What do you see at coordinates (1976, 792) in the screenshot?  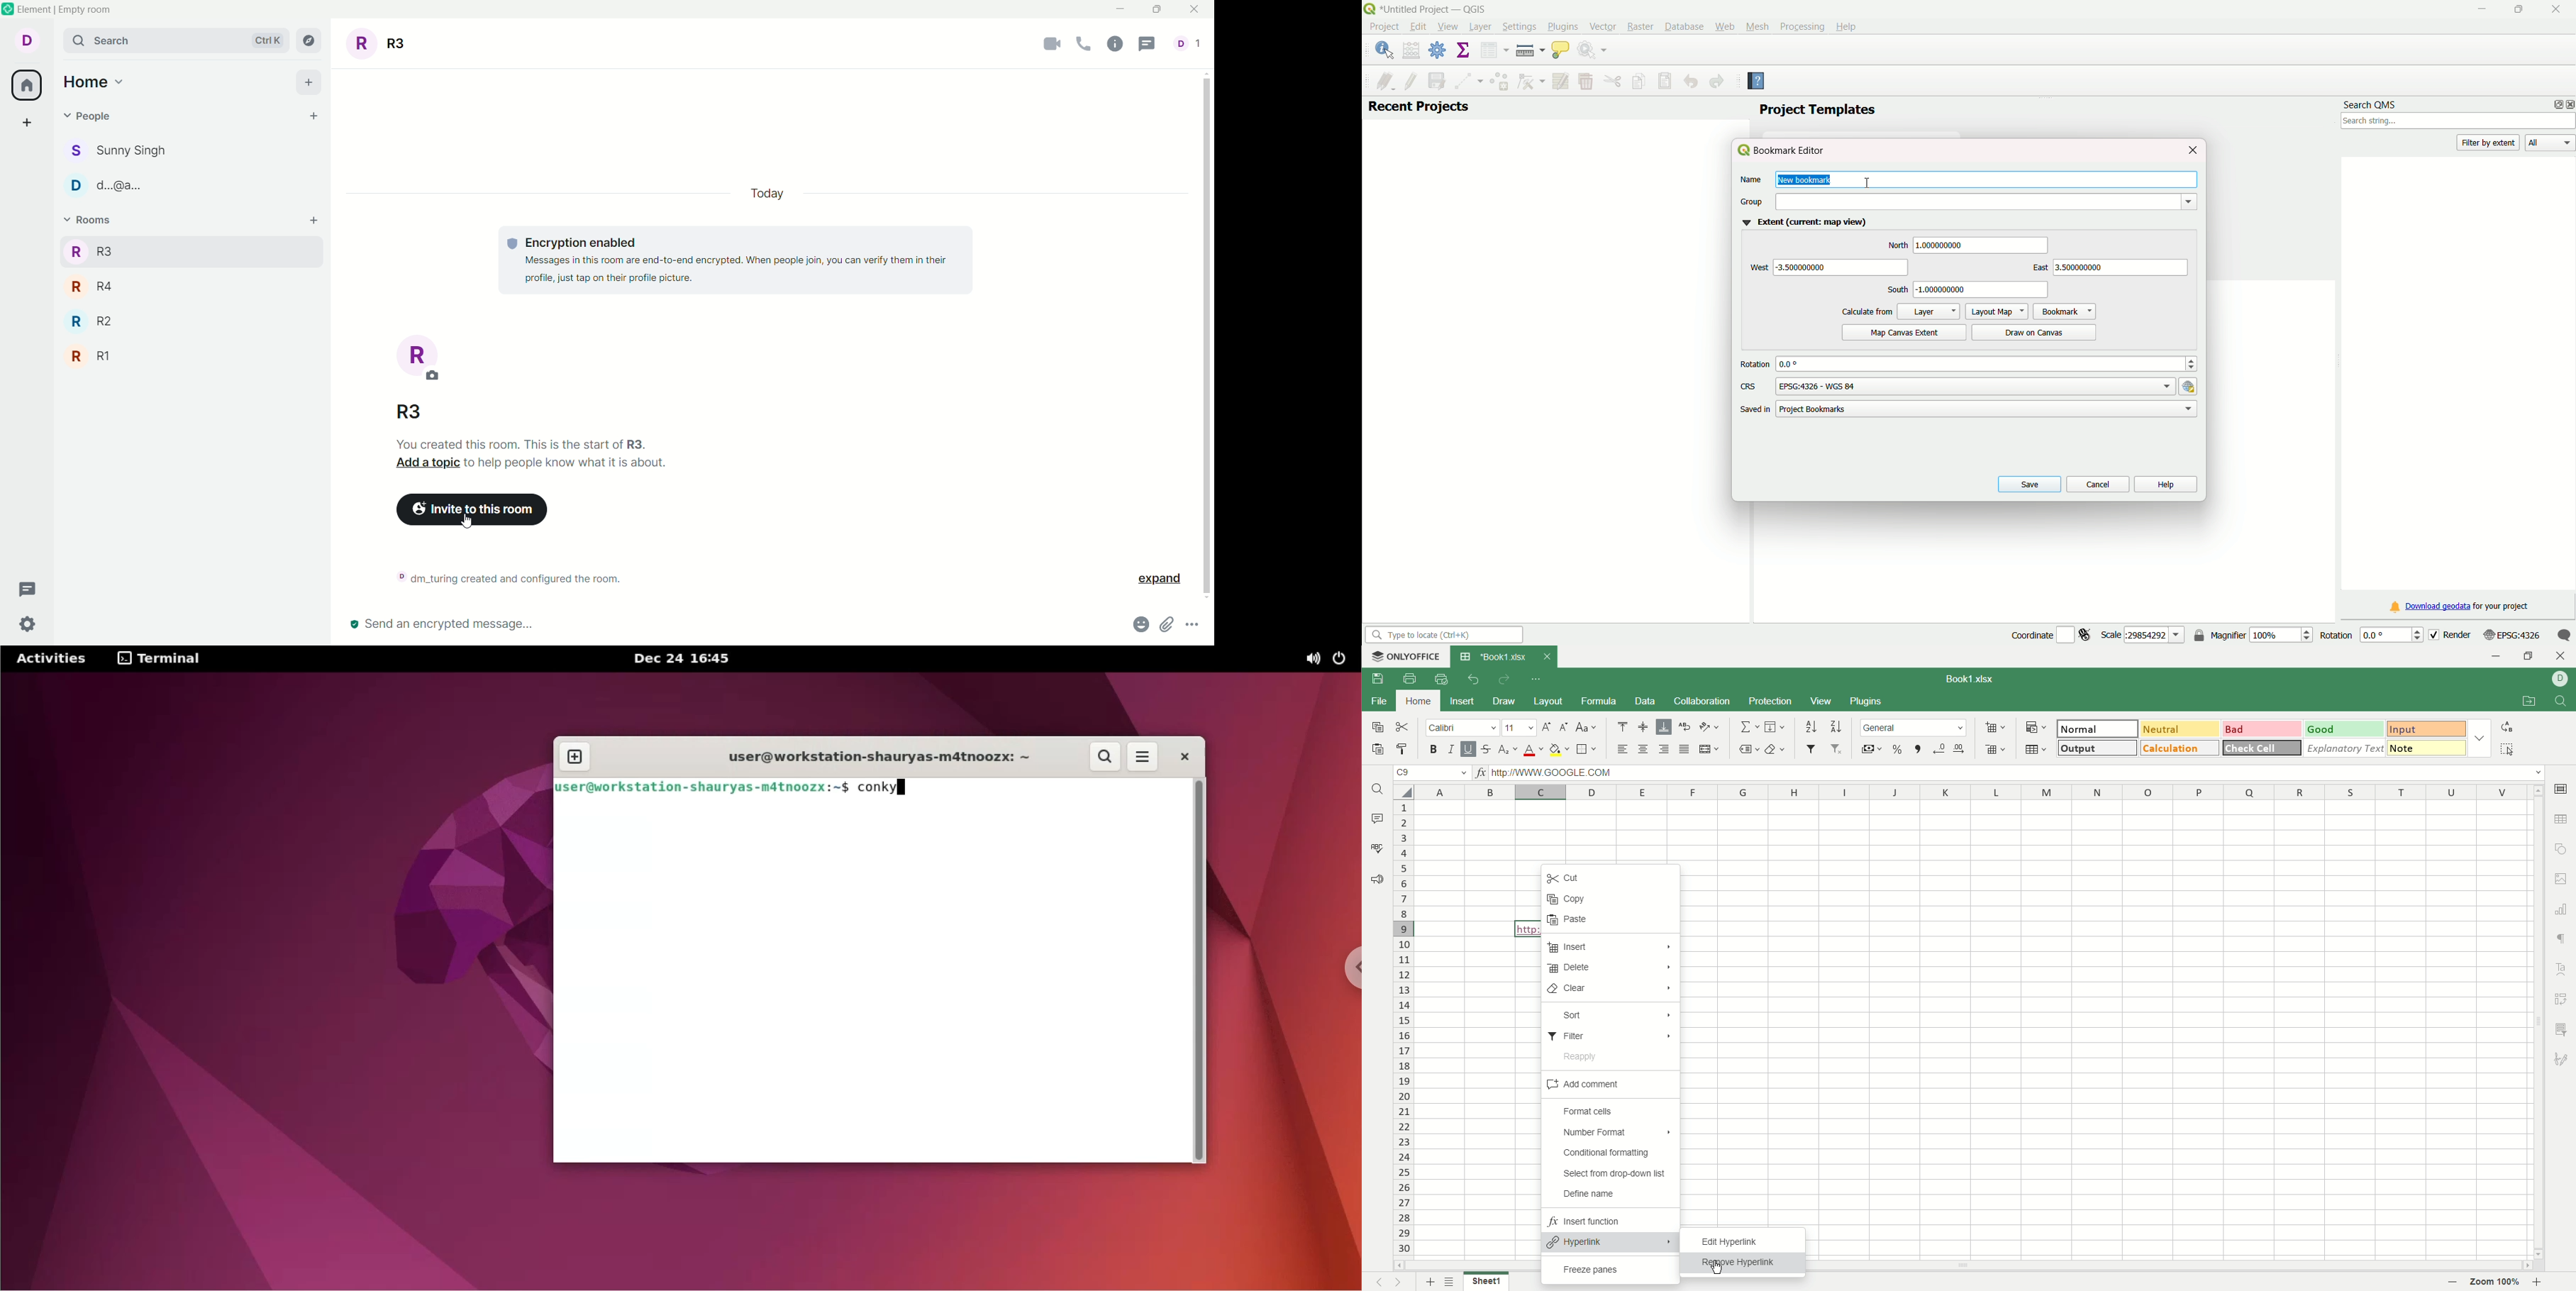 I see `column name` at bounding box center [1976, 792].